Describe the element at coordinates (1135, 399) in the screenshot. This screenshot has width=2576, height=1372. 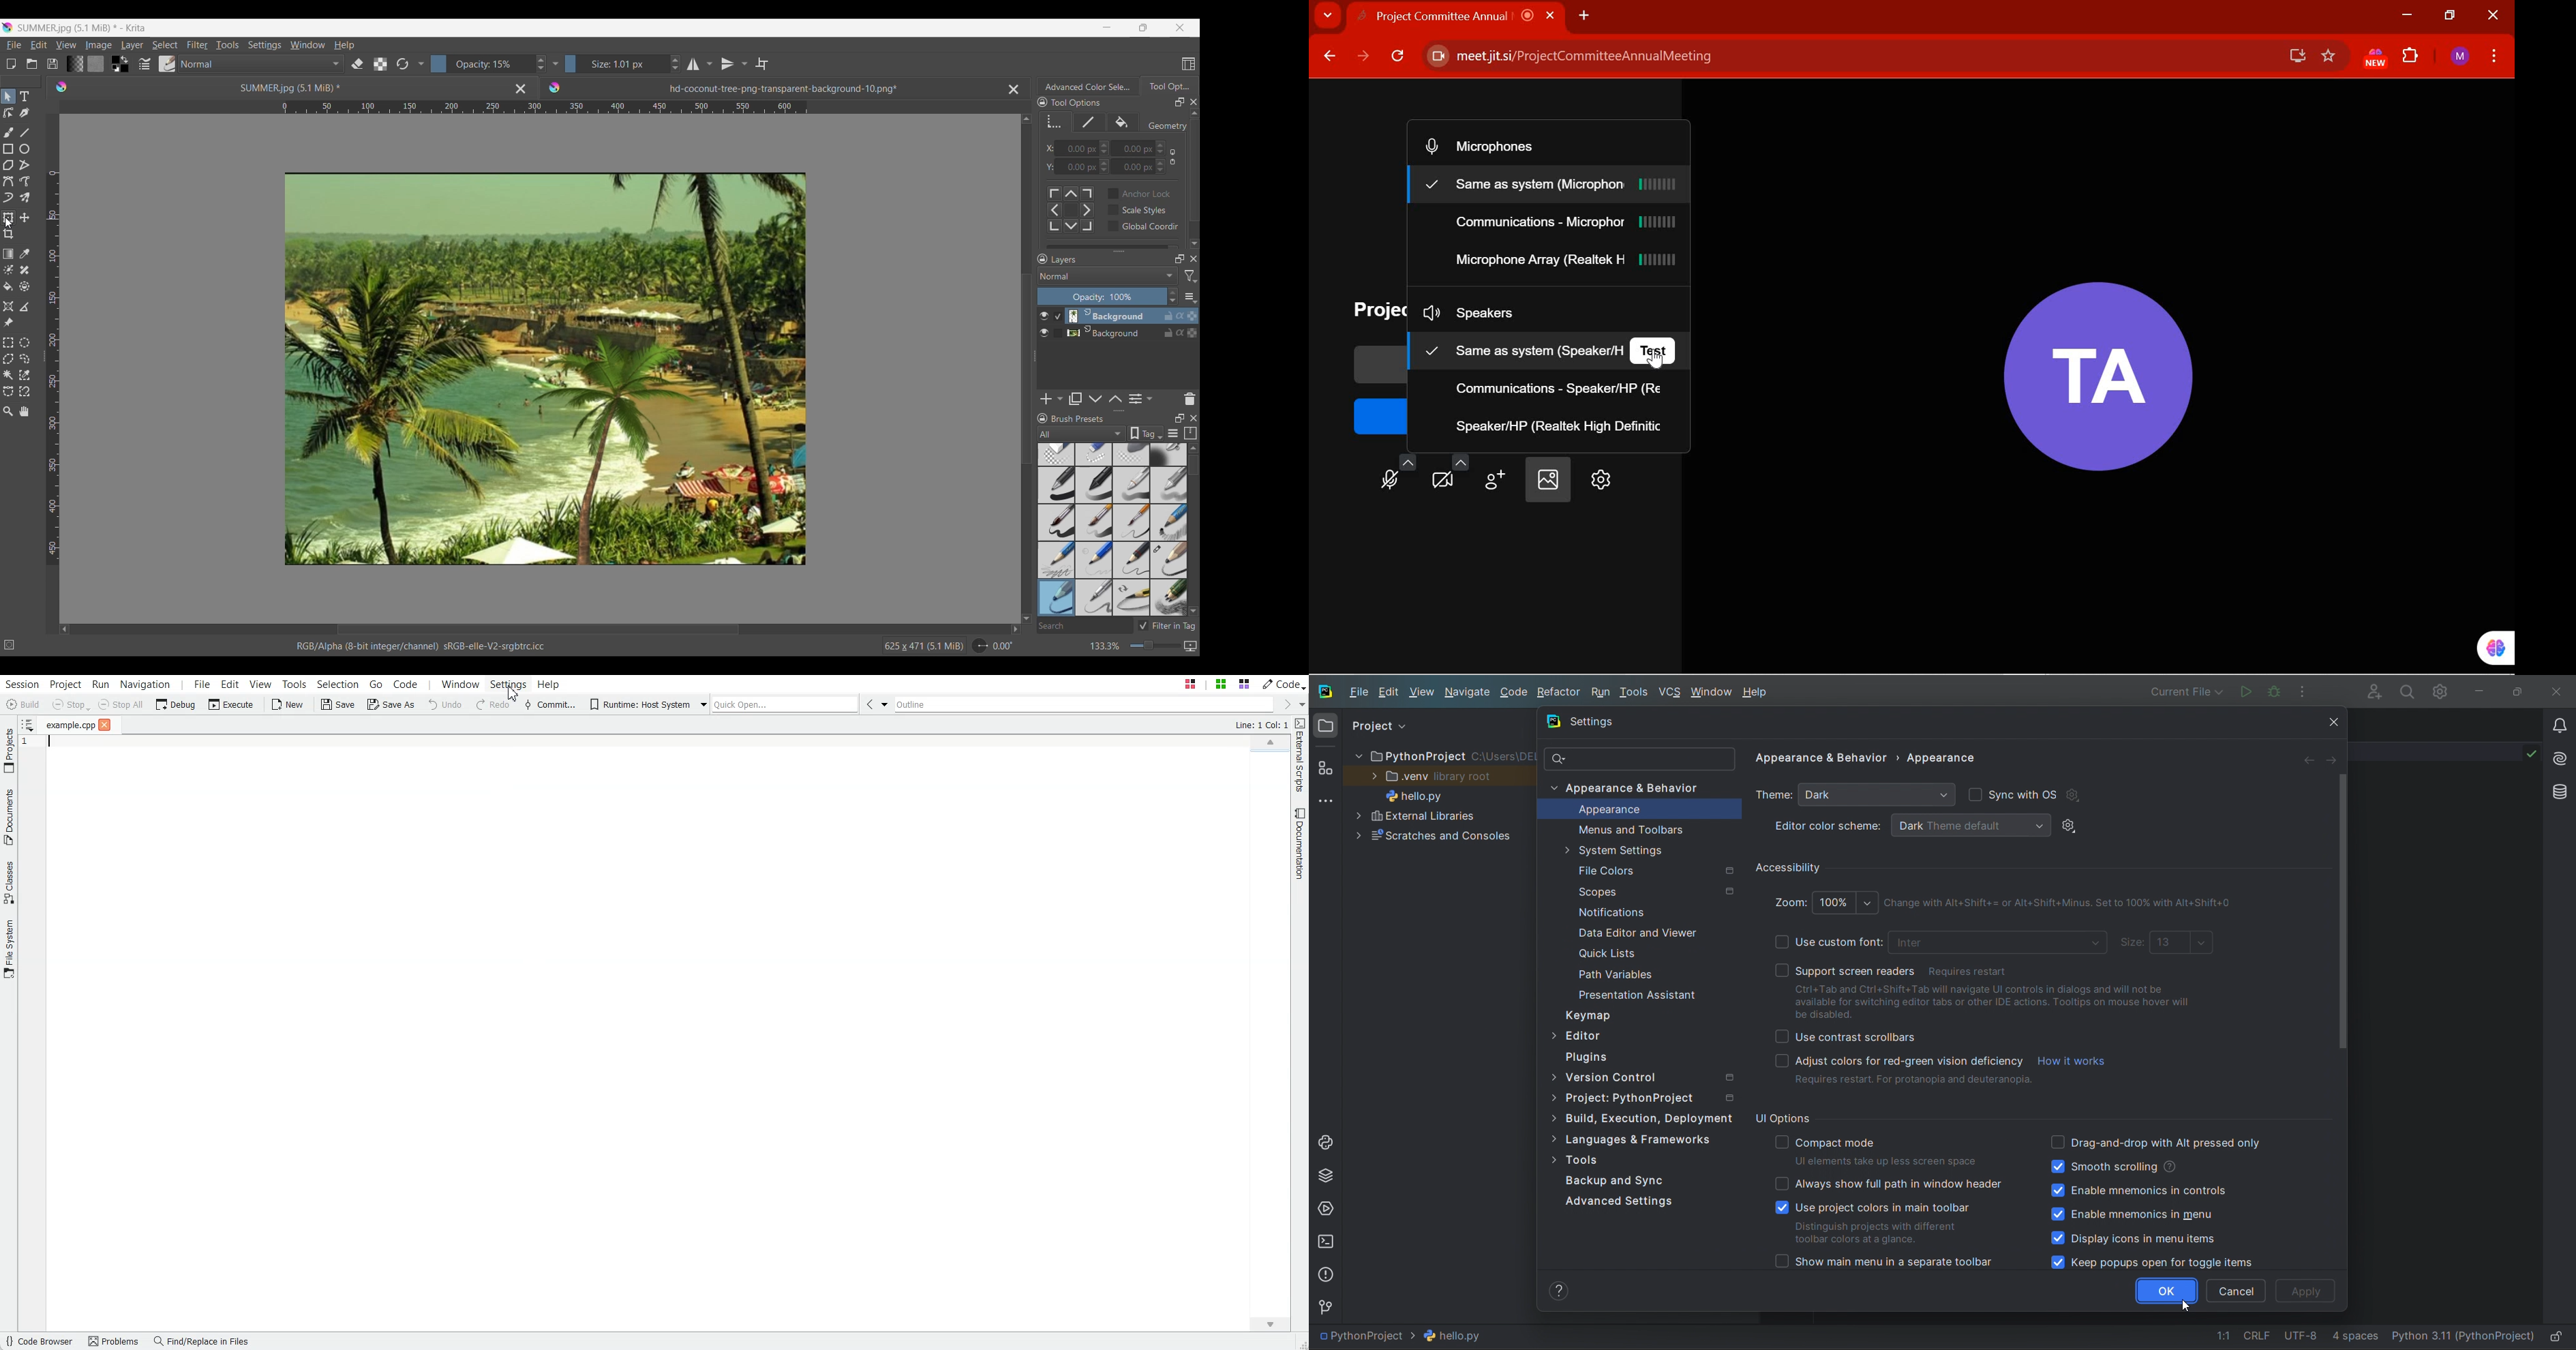
I see `Edit layer properties` at that location.